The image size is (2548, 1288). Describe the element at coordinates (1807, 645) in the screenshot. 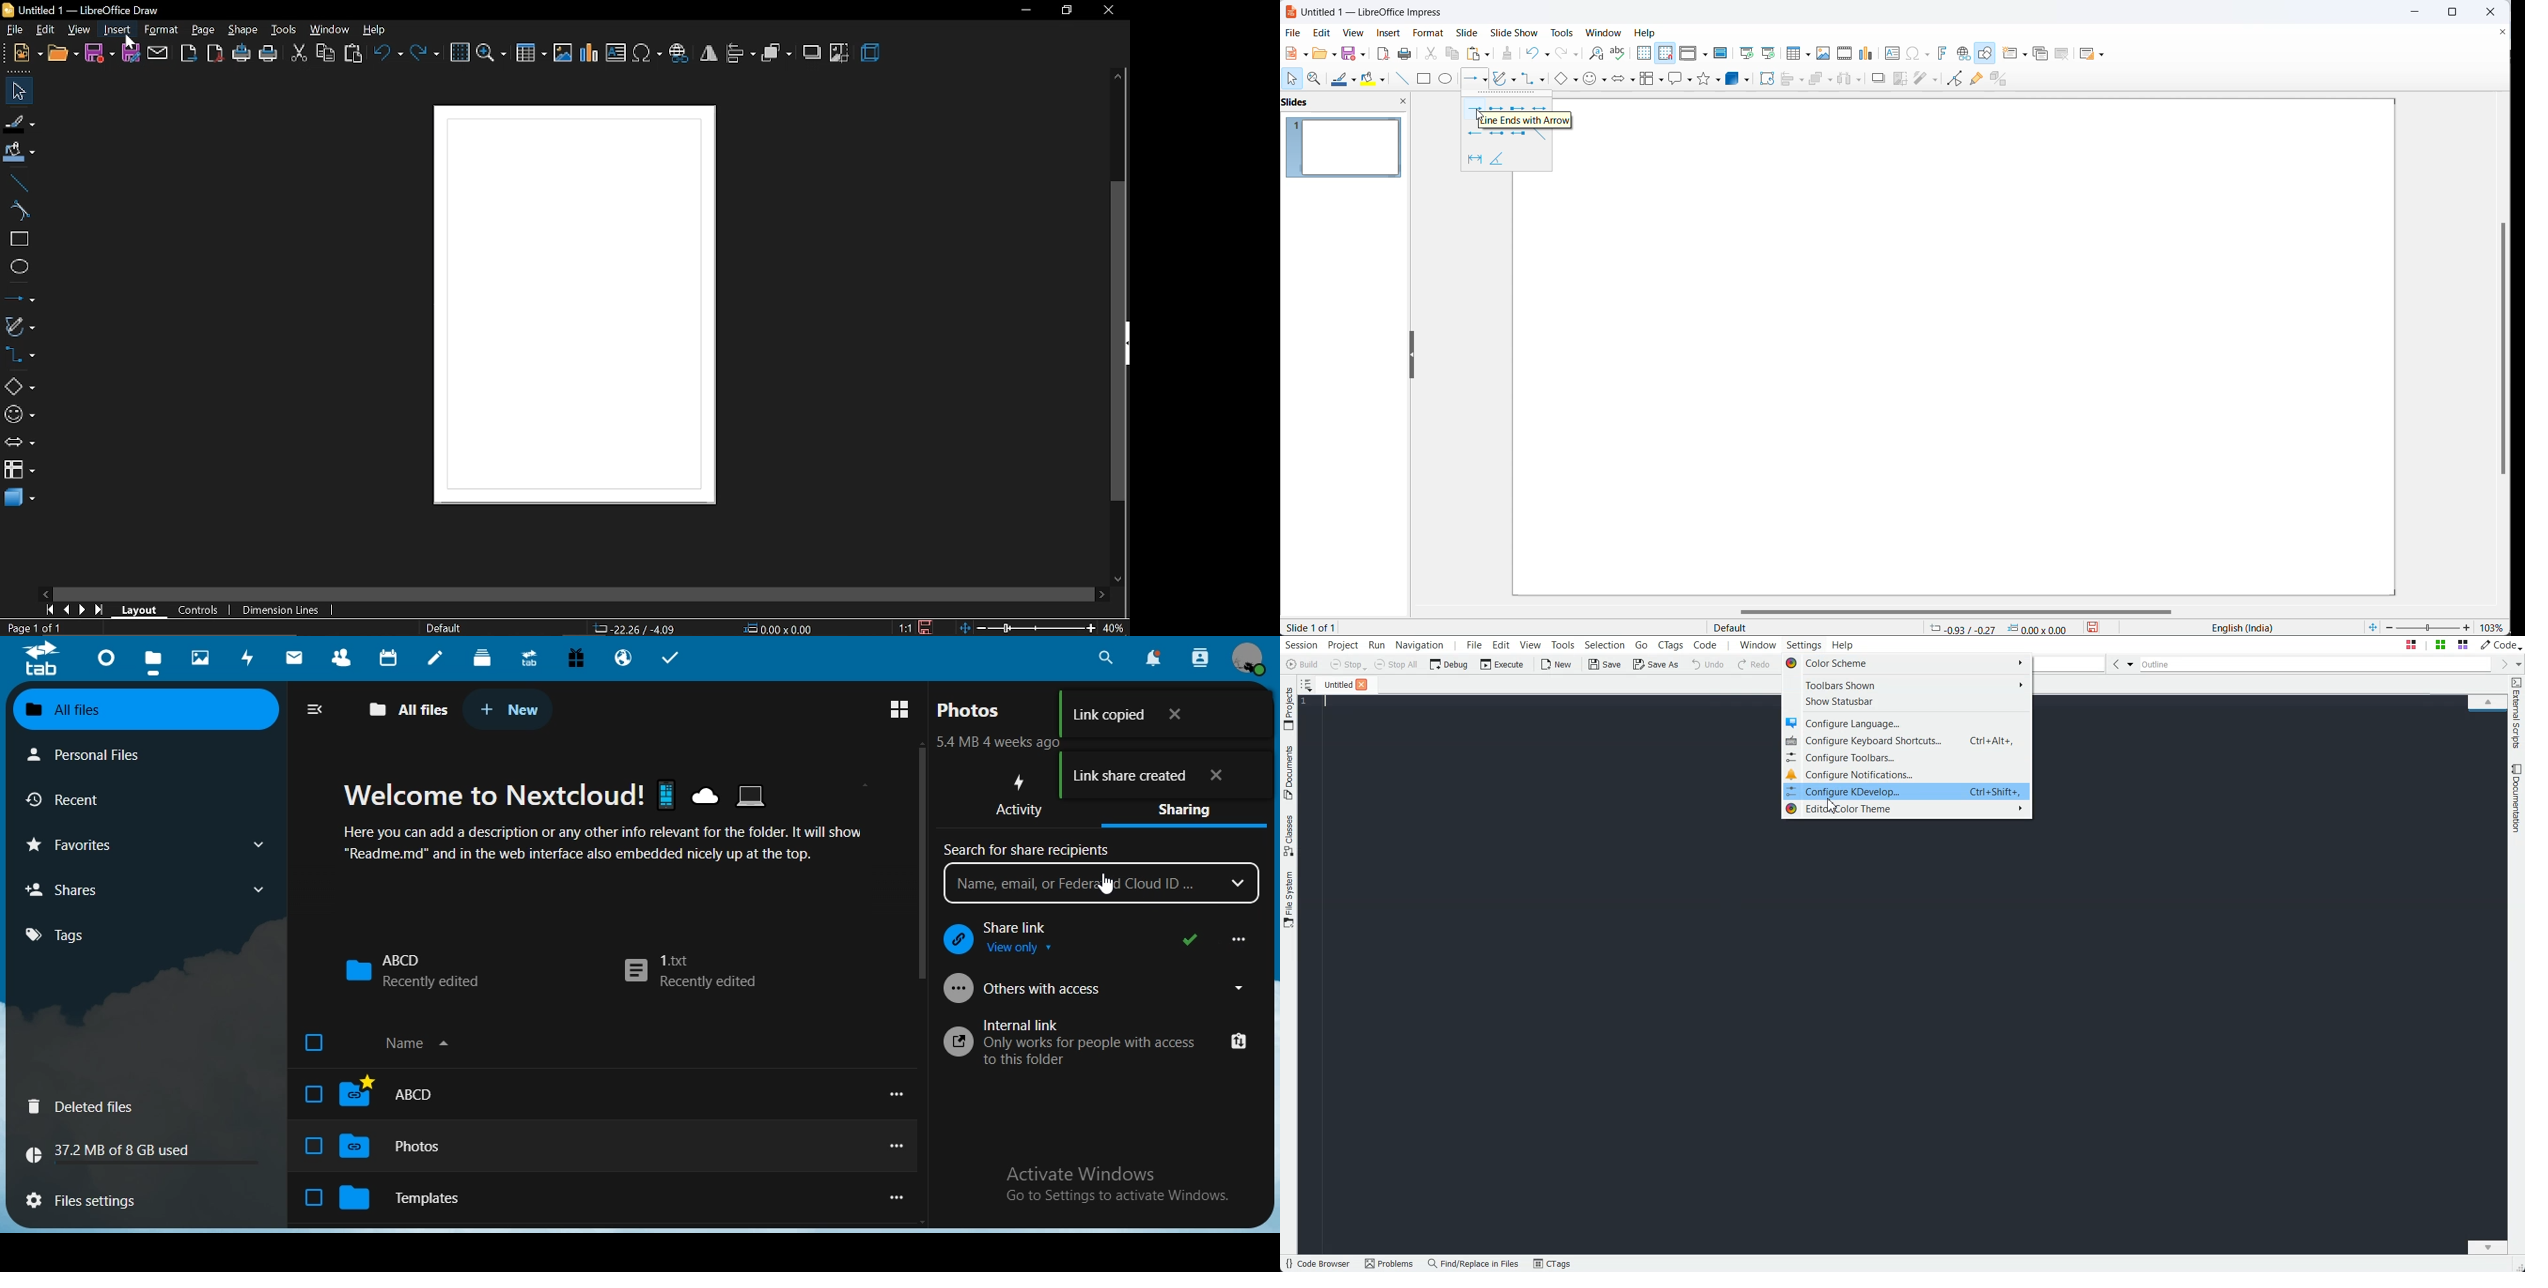

I see `Settings` at that location.